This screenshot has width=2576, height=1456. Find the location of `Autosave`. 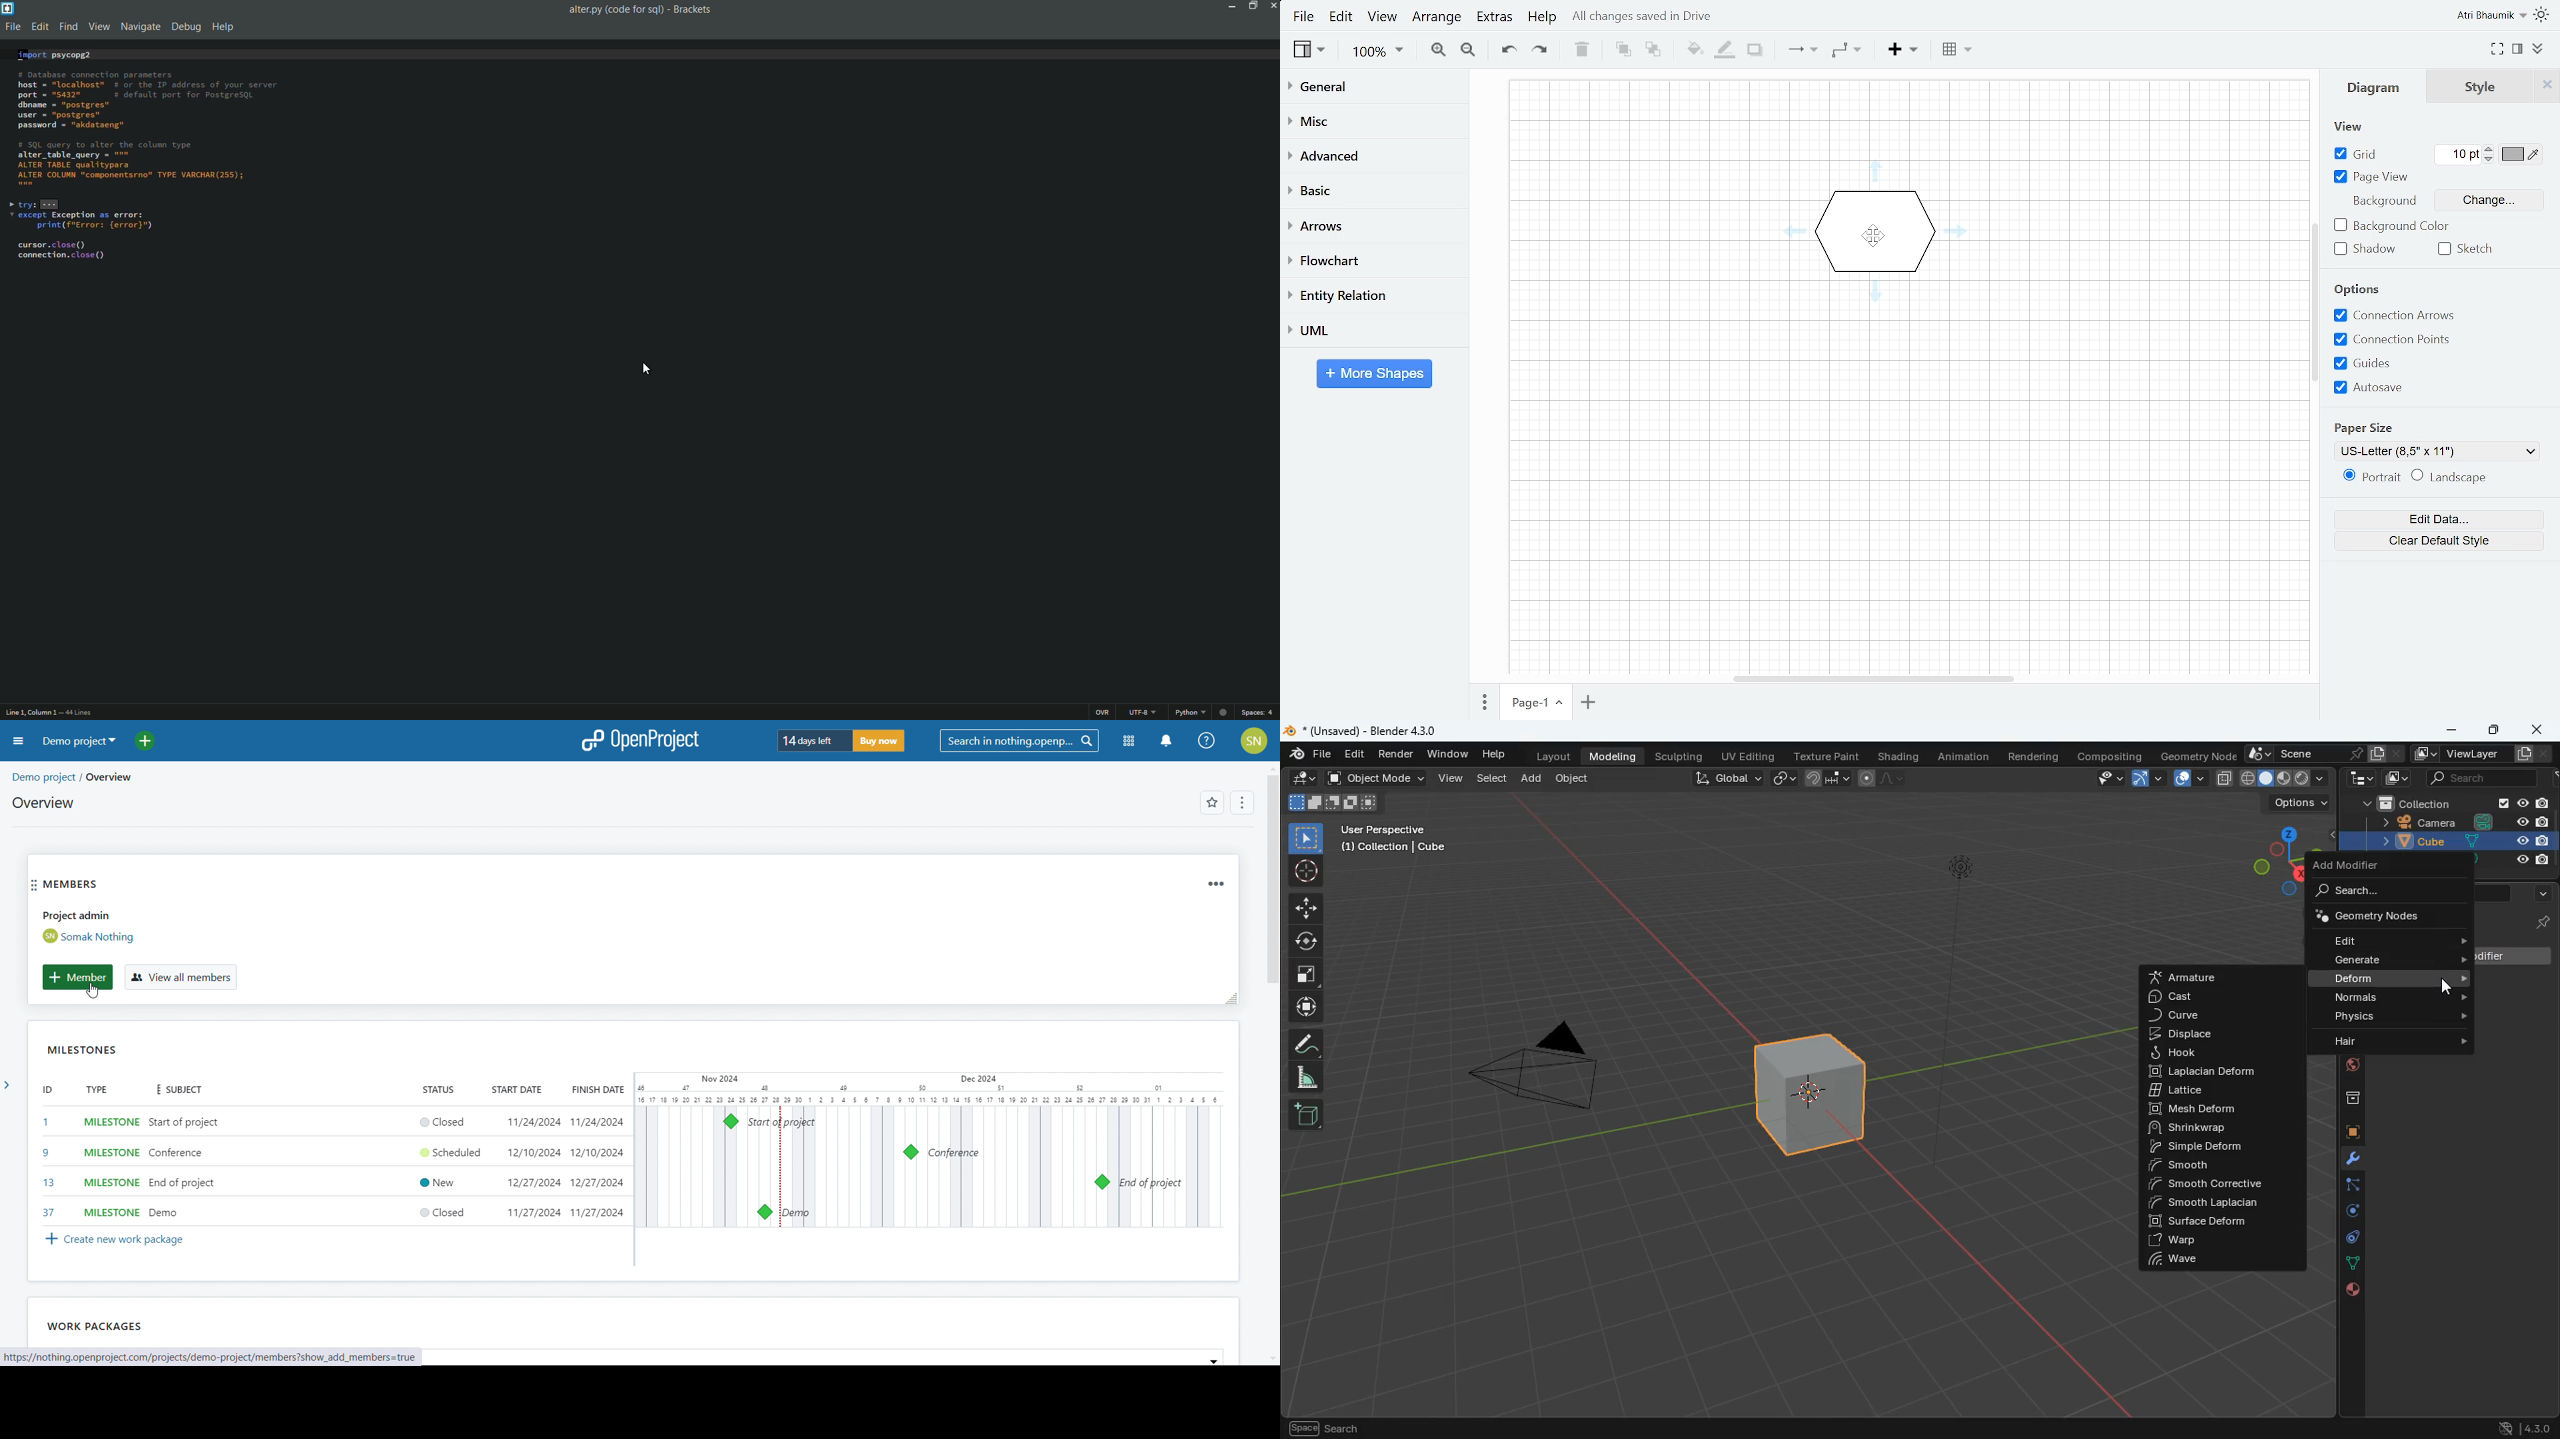

Autosave is located at coordinates (2384, 385).